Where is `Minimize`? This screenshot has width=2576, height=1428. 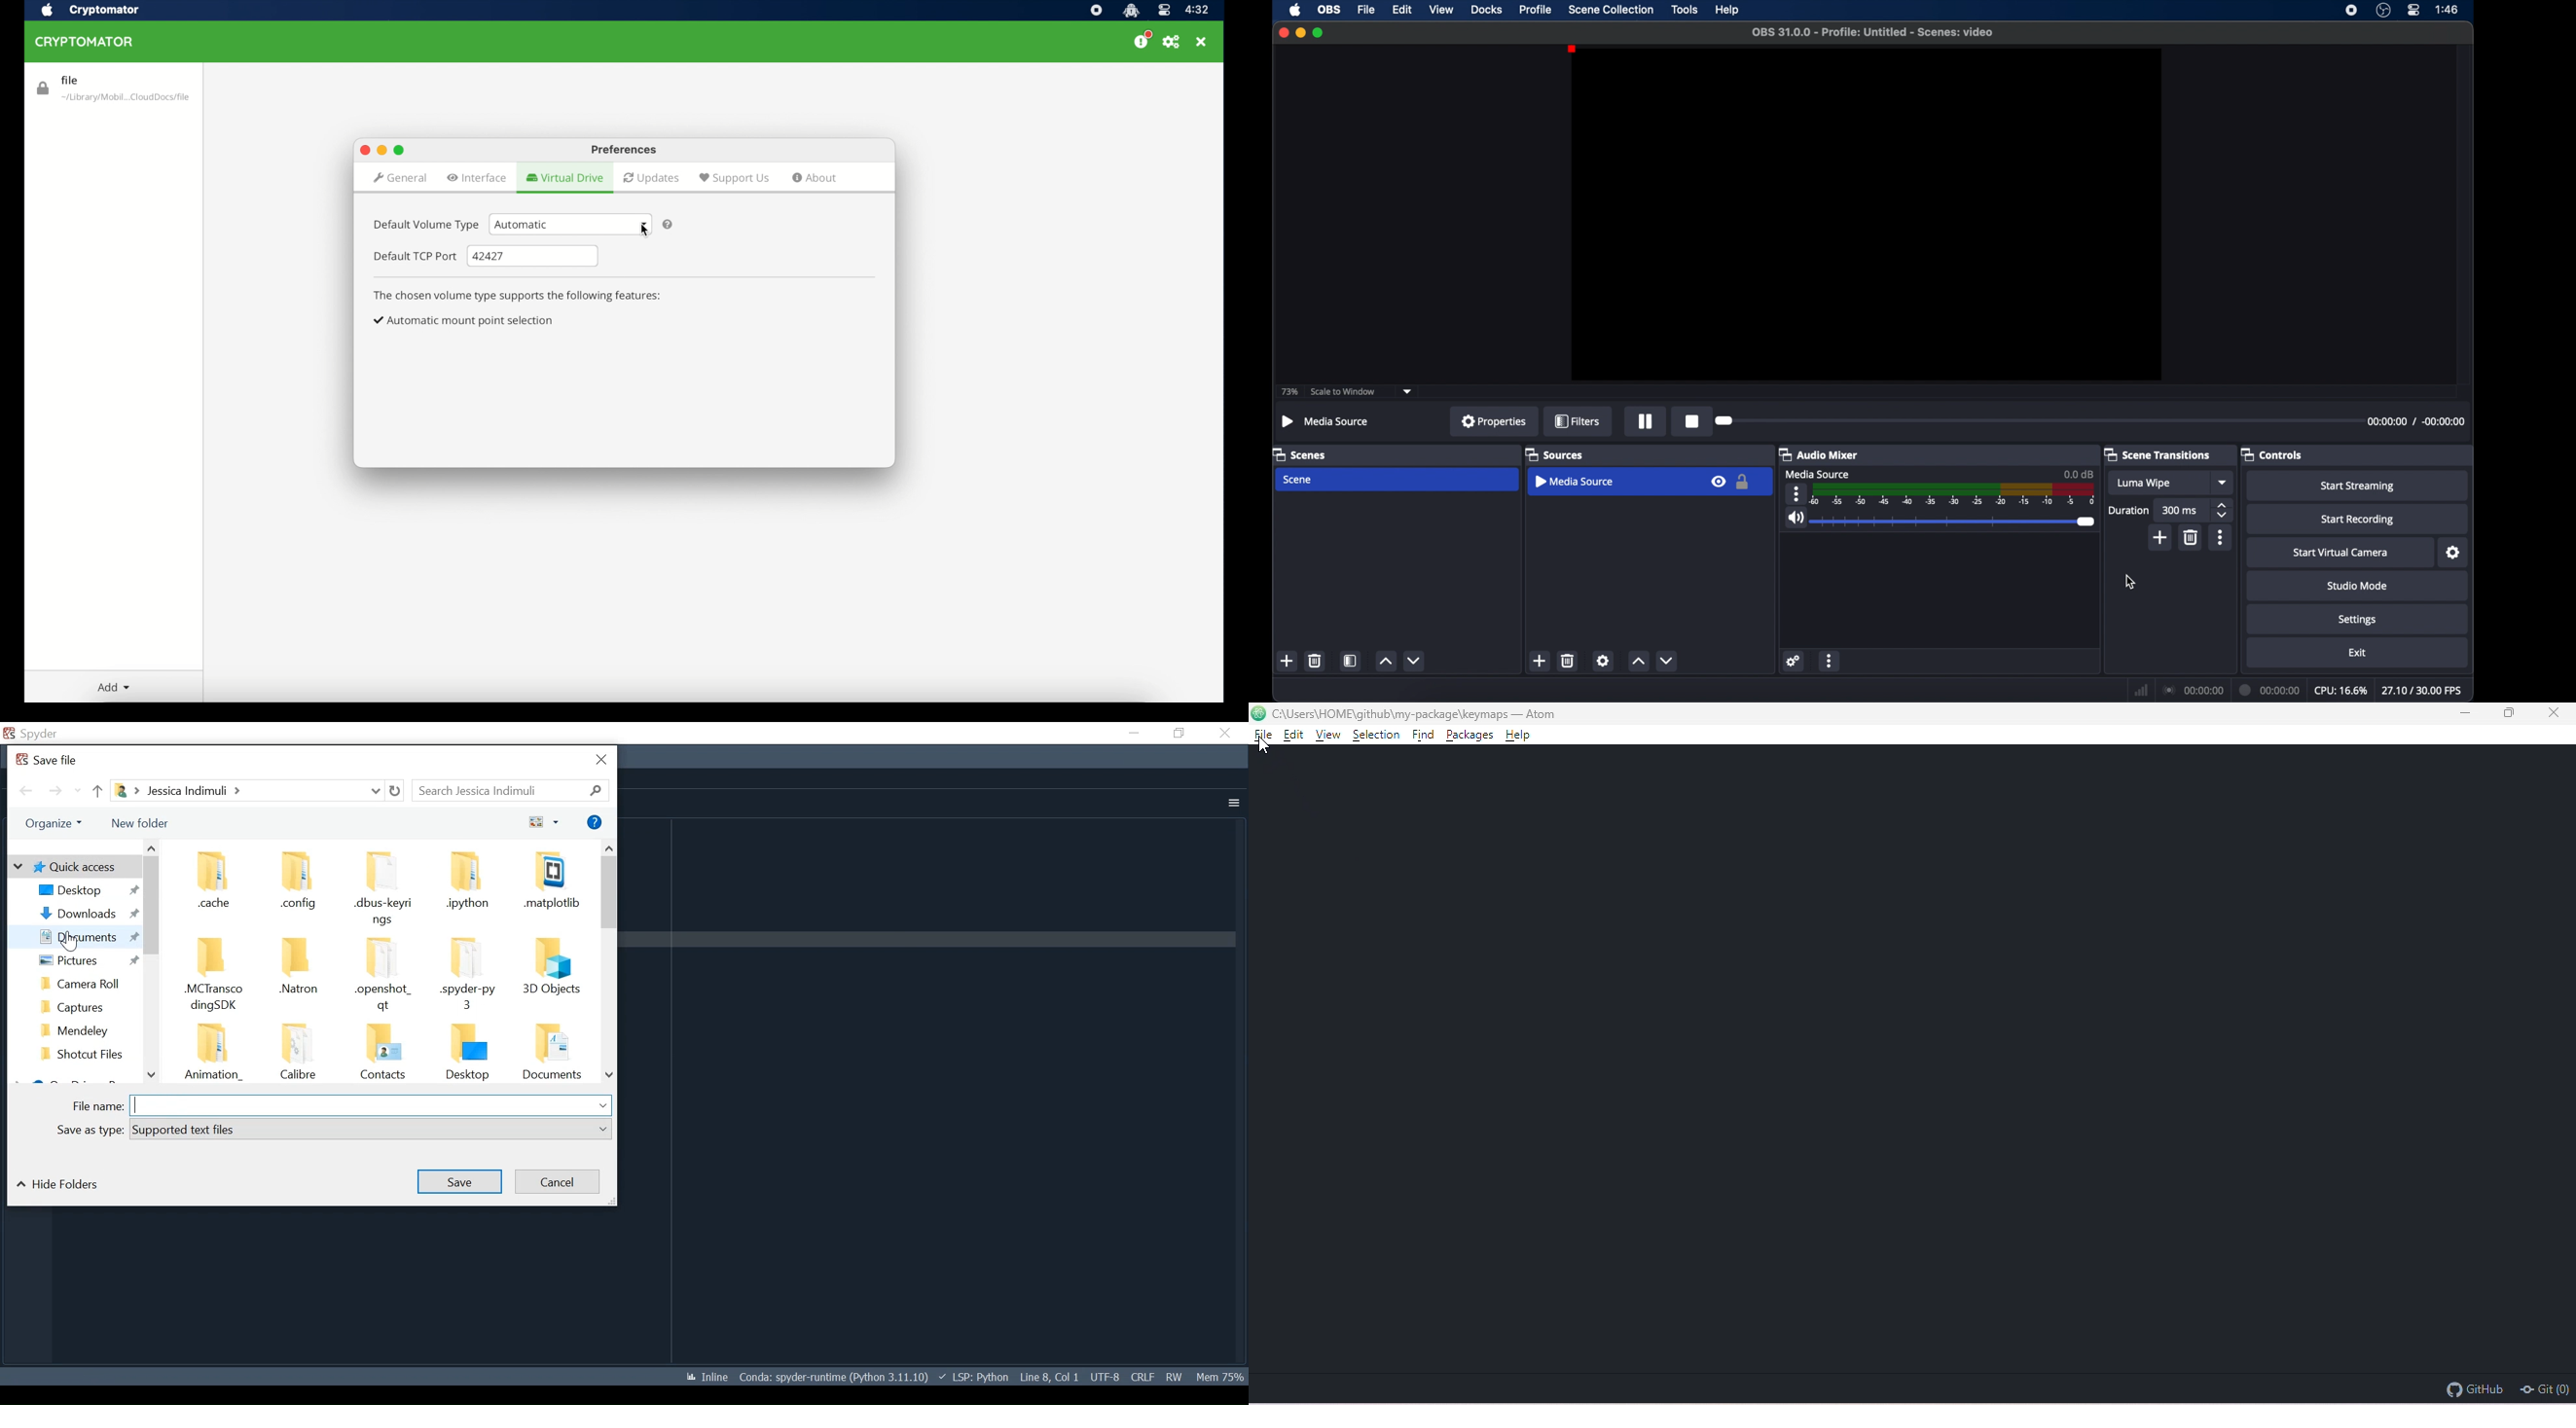 Minimize is located at coordinates (1133, 732).